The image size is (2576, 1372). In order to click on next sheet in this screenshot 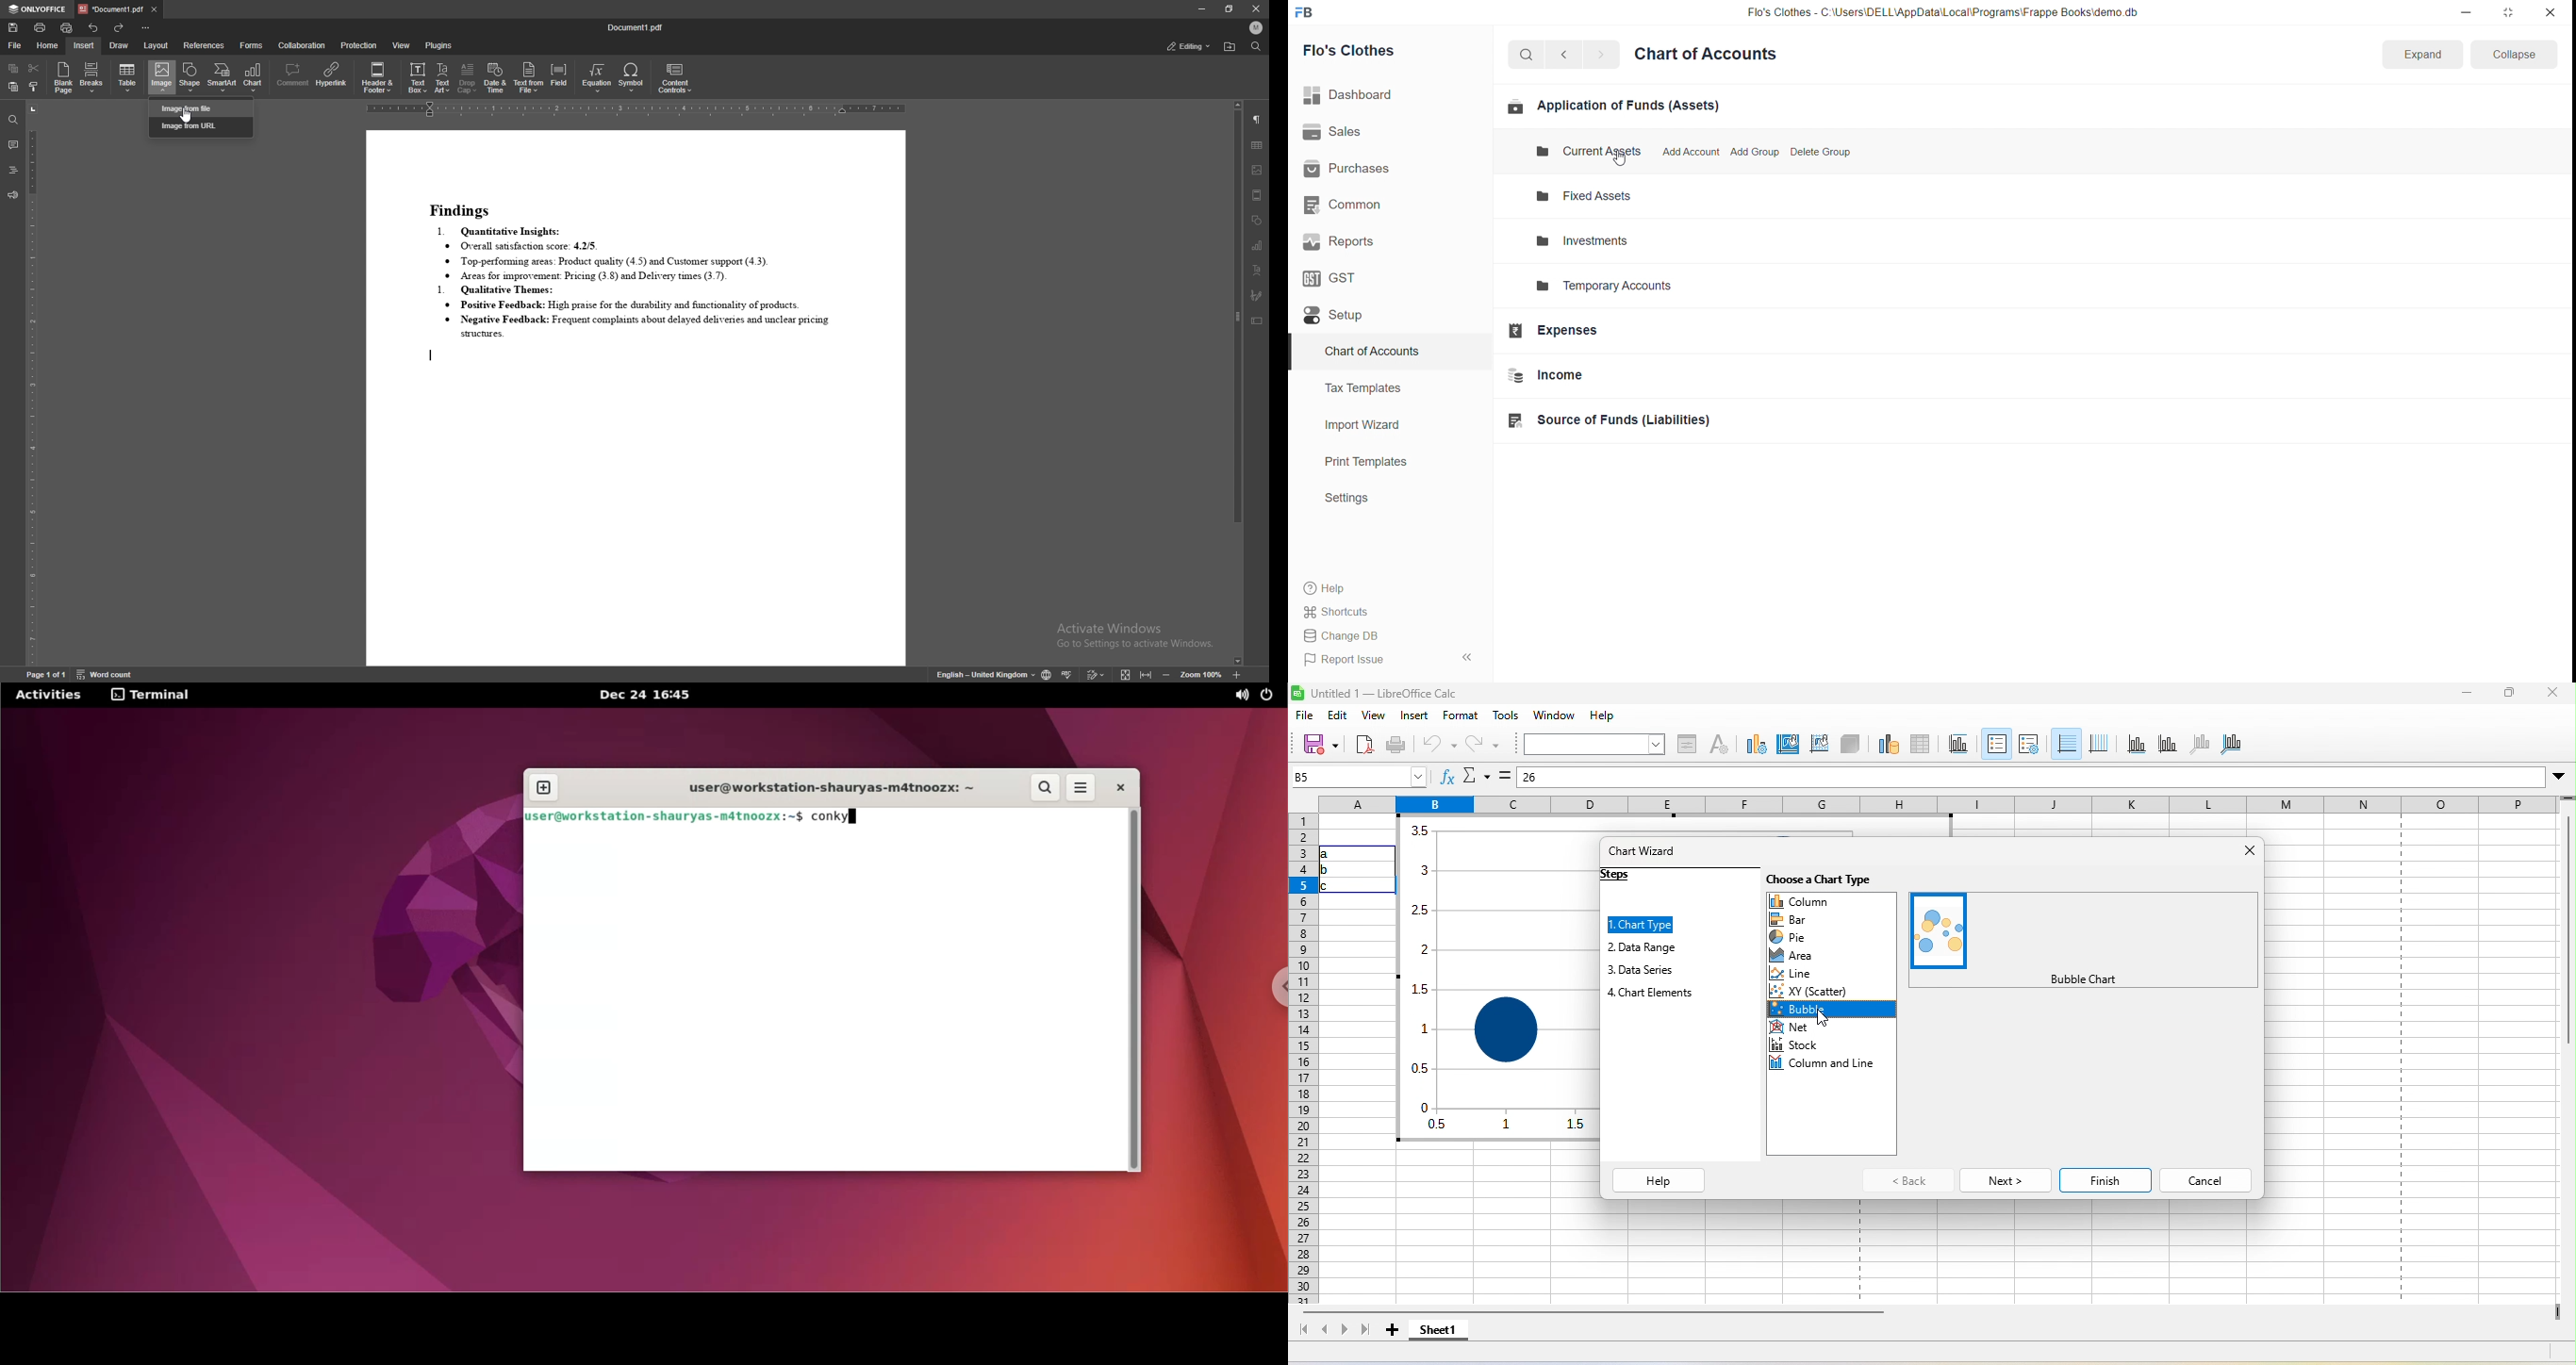, I will do `click(1346, 1334)`.